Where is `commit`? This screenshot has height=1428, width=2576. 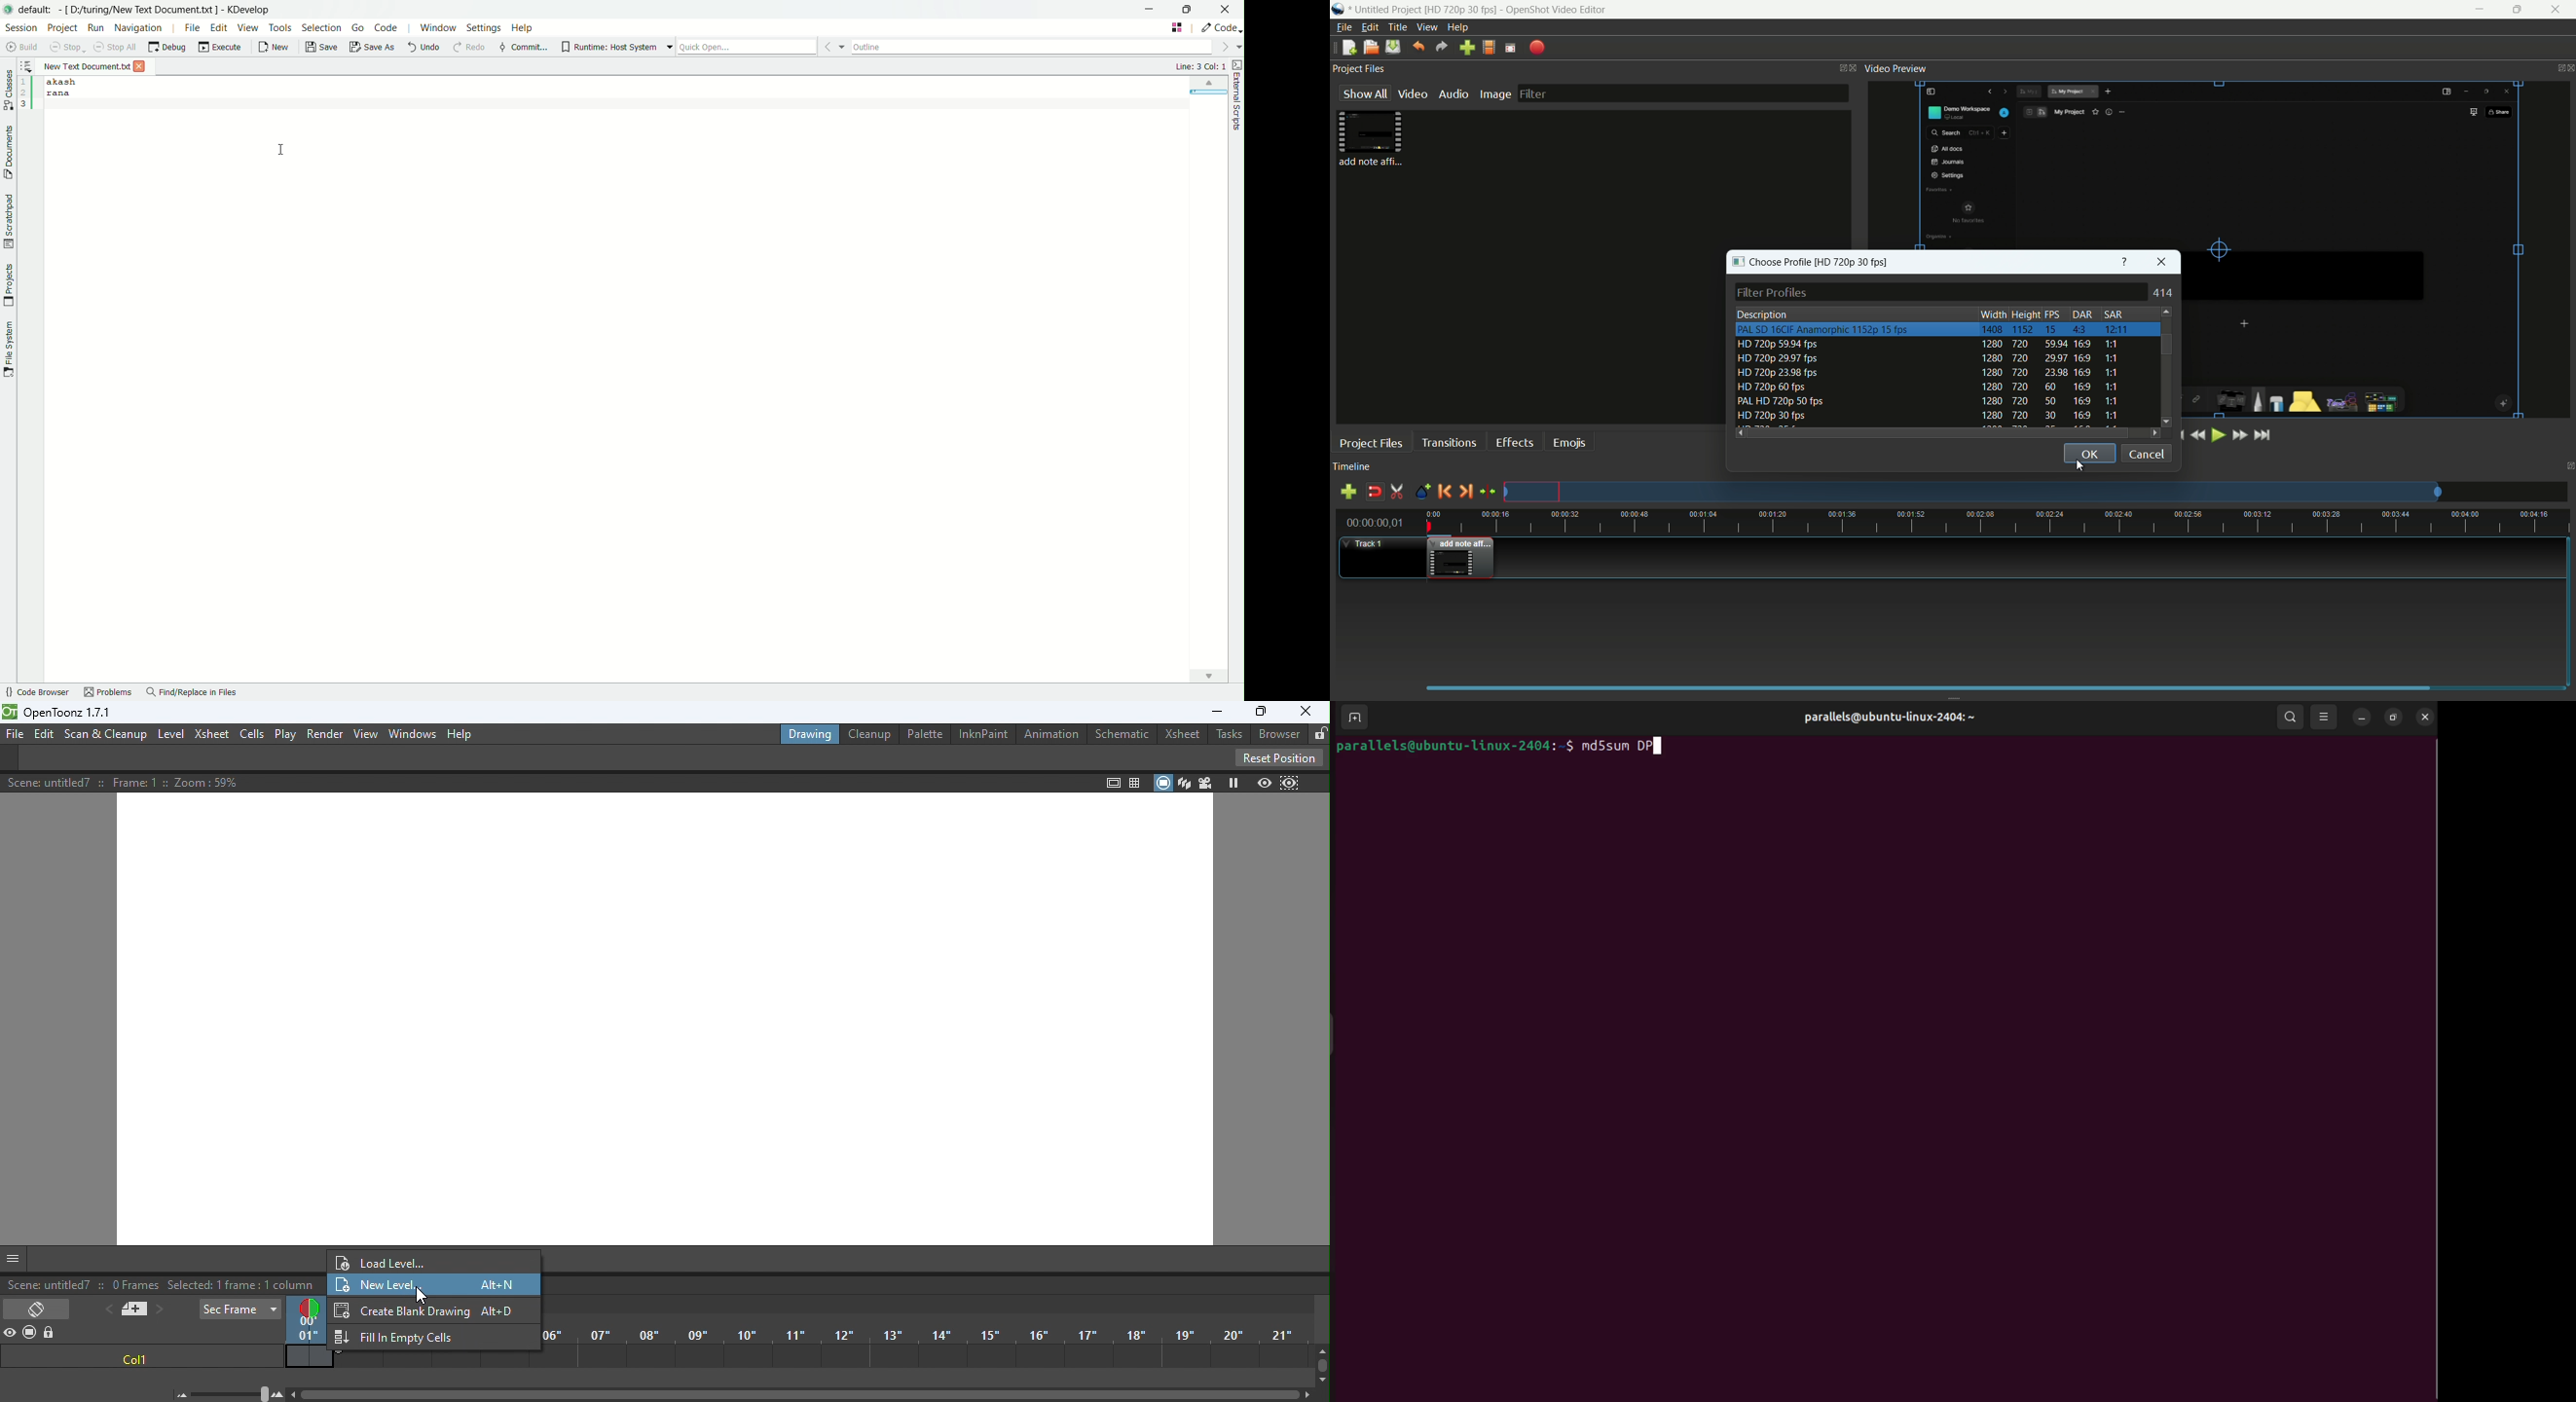 commit is located at coordinates (523, 47).